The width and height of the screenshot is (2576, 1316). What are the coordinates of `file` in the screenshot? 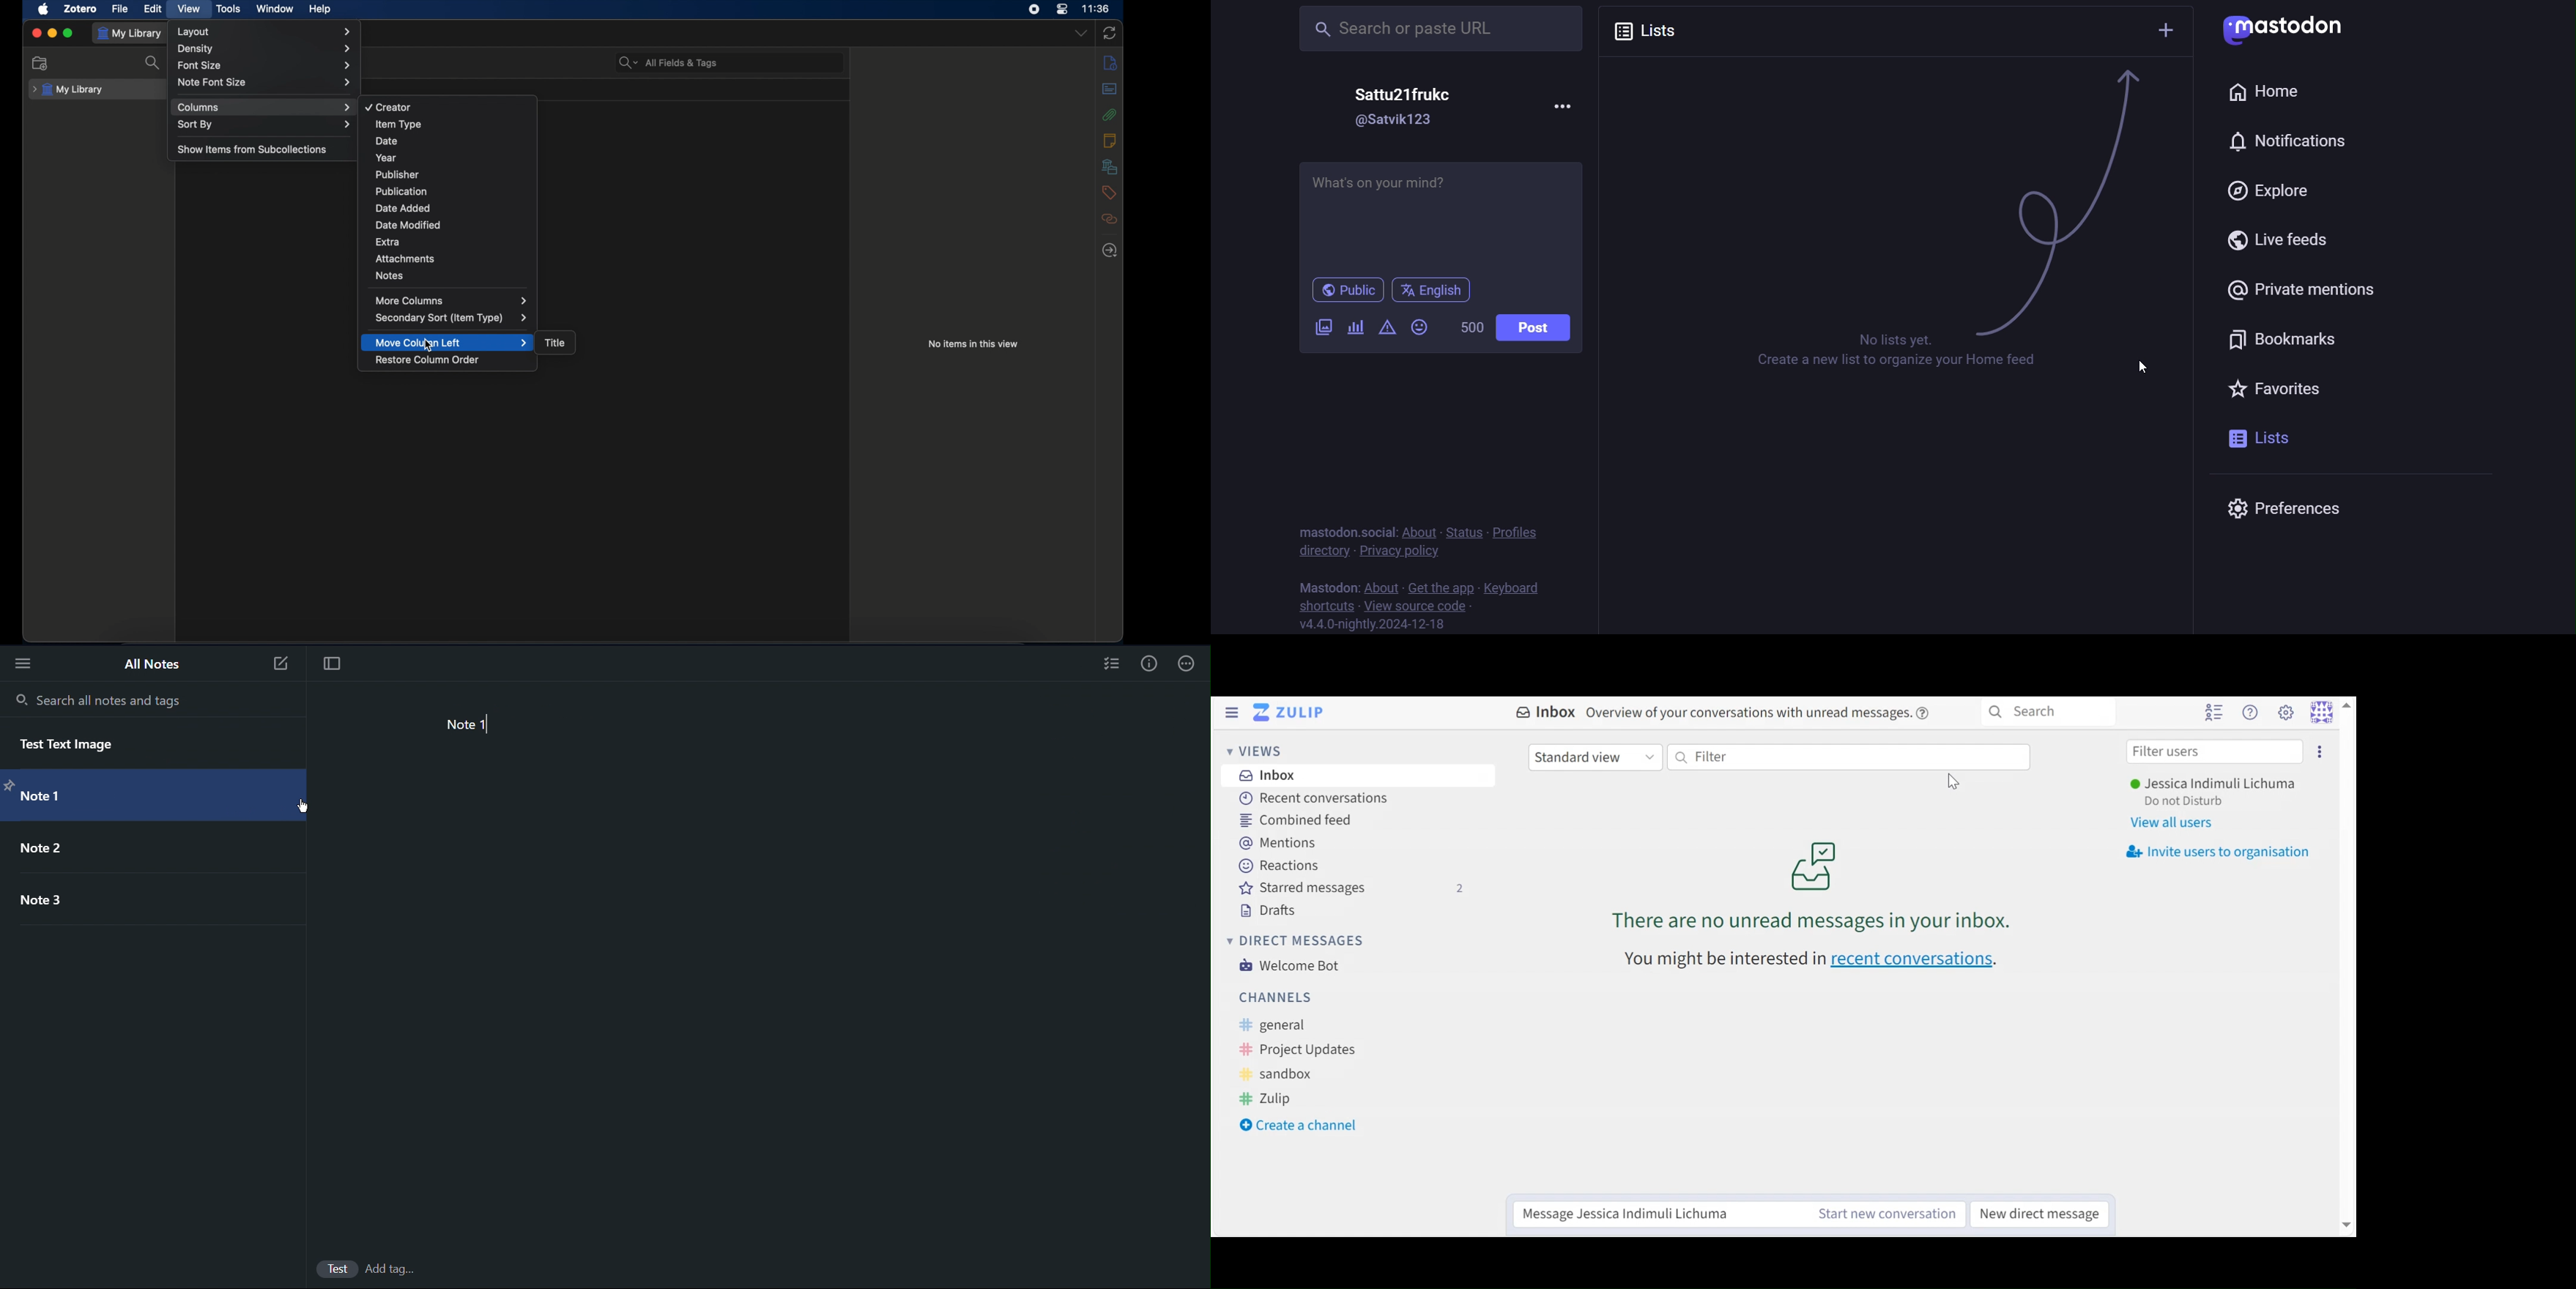 It's located at (119, 10).